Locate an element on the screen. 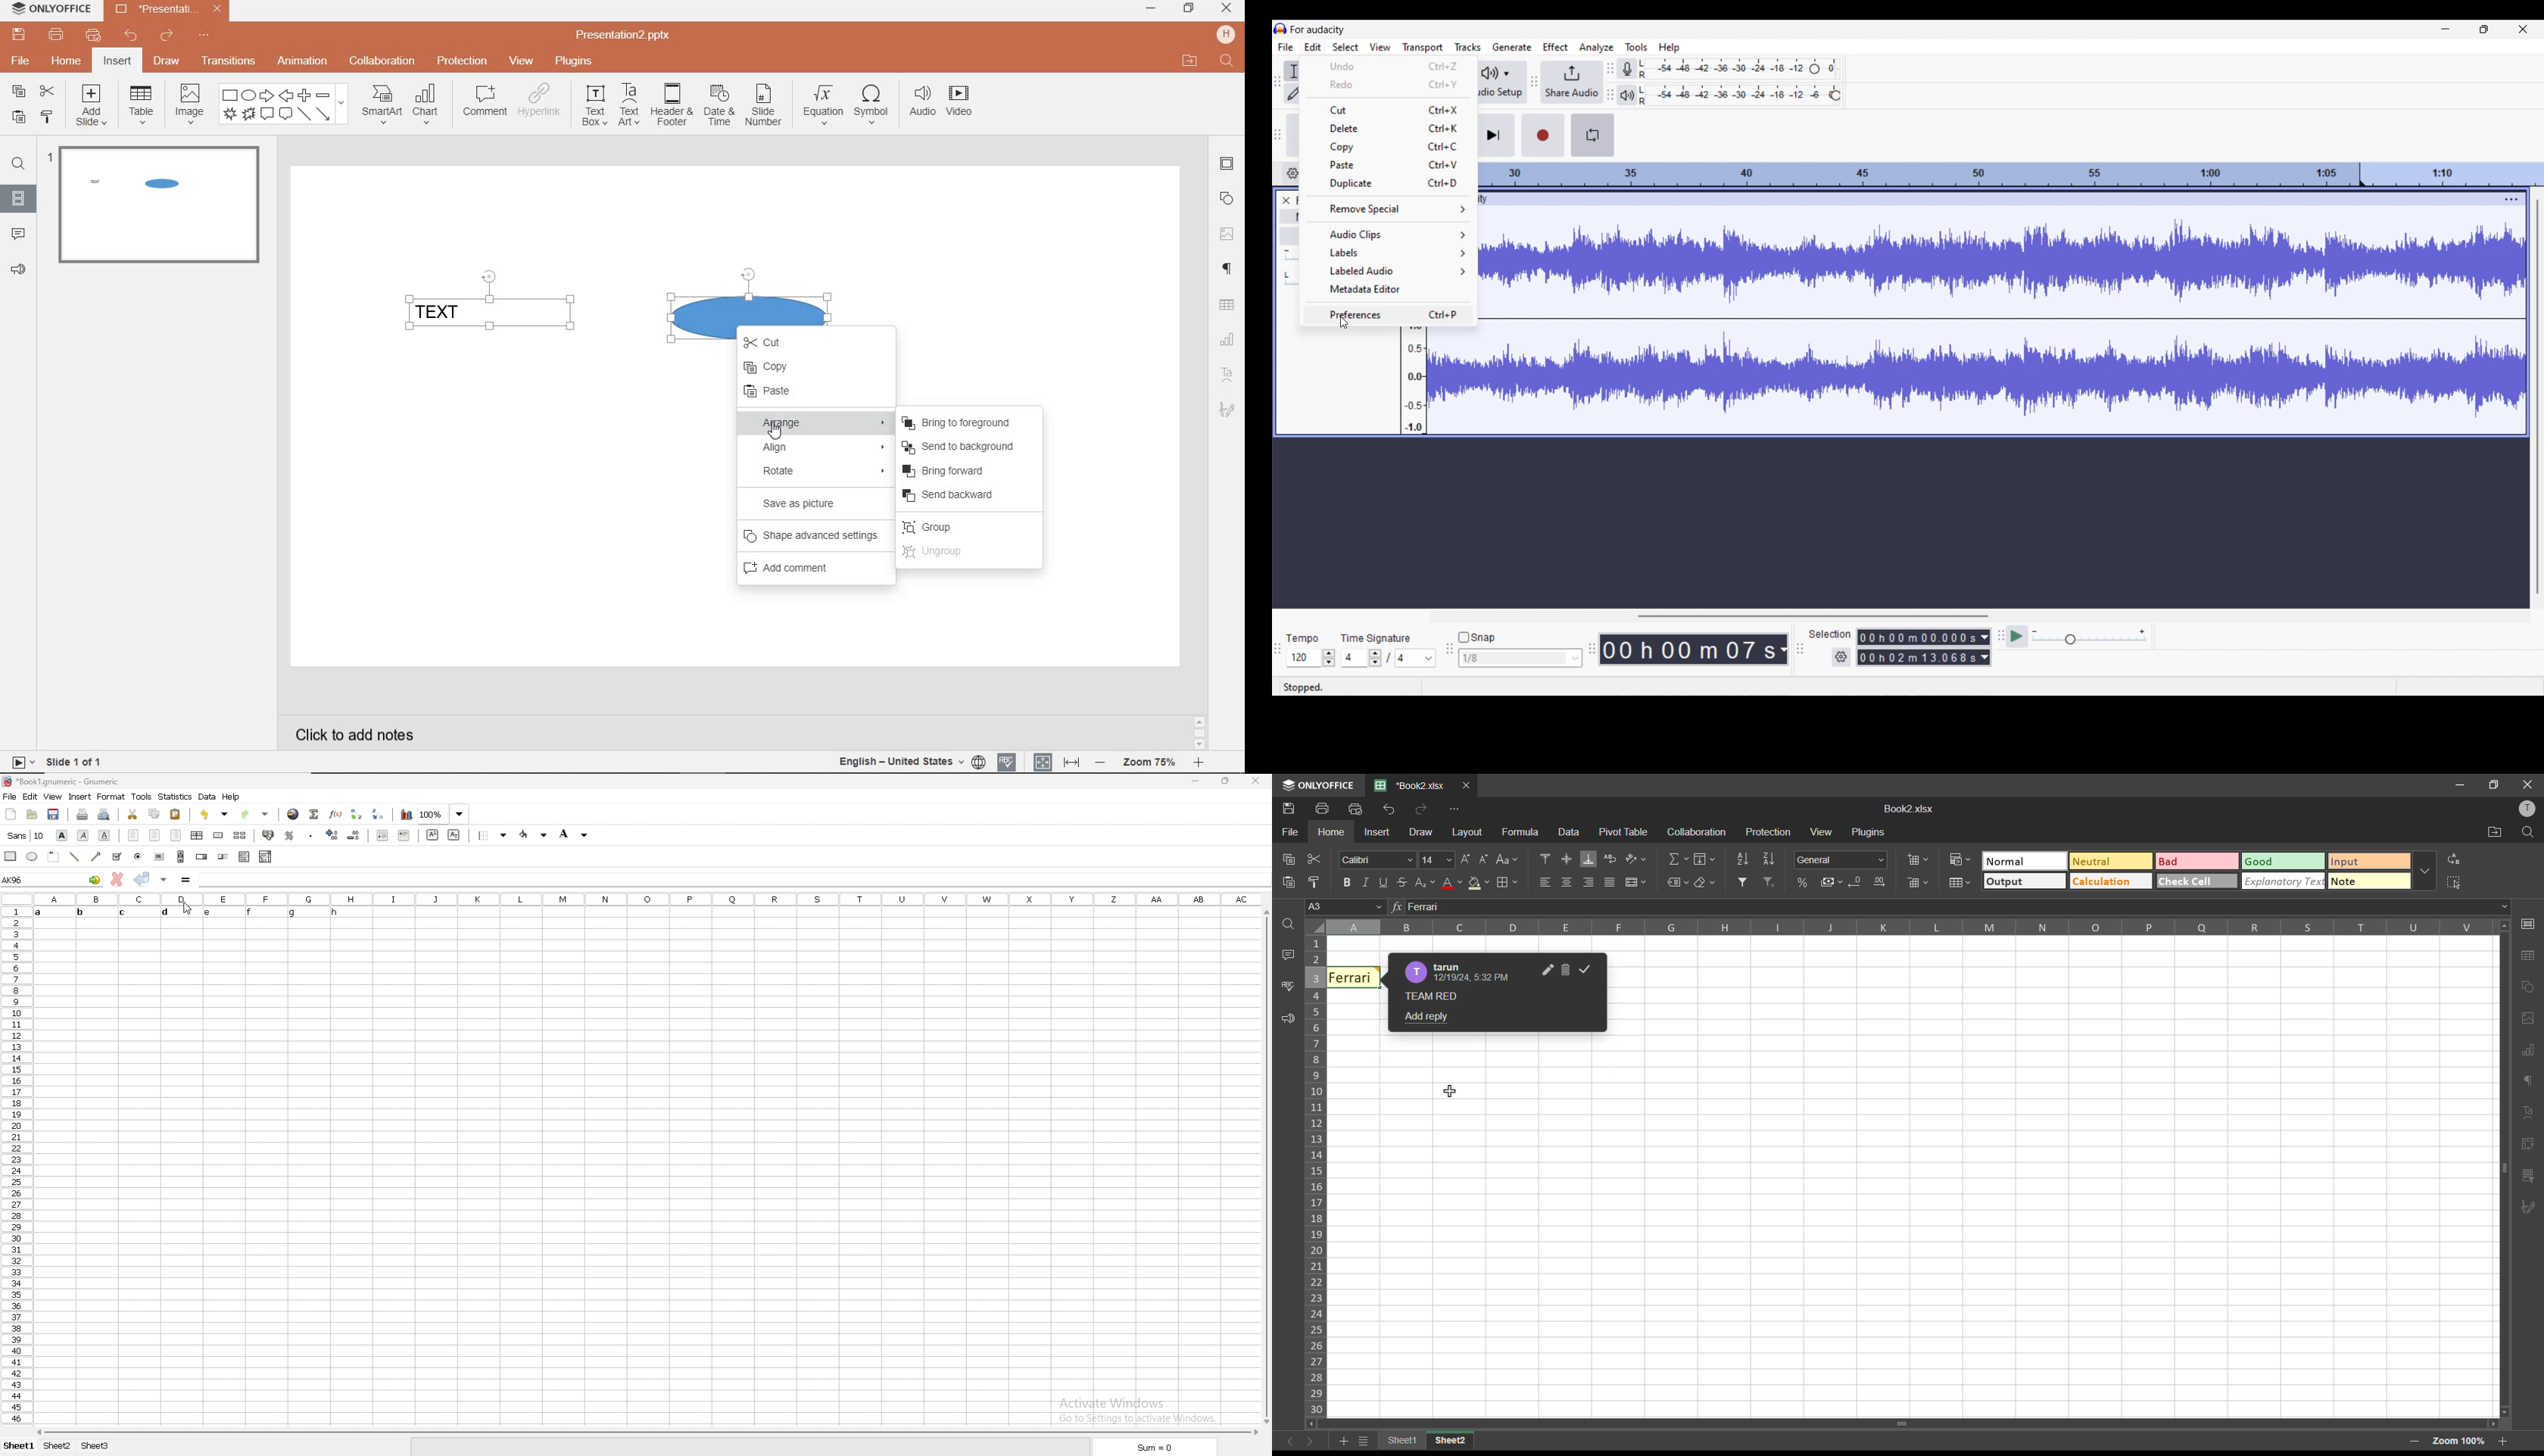  named ranges is located at coordinates (1677, 880).